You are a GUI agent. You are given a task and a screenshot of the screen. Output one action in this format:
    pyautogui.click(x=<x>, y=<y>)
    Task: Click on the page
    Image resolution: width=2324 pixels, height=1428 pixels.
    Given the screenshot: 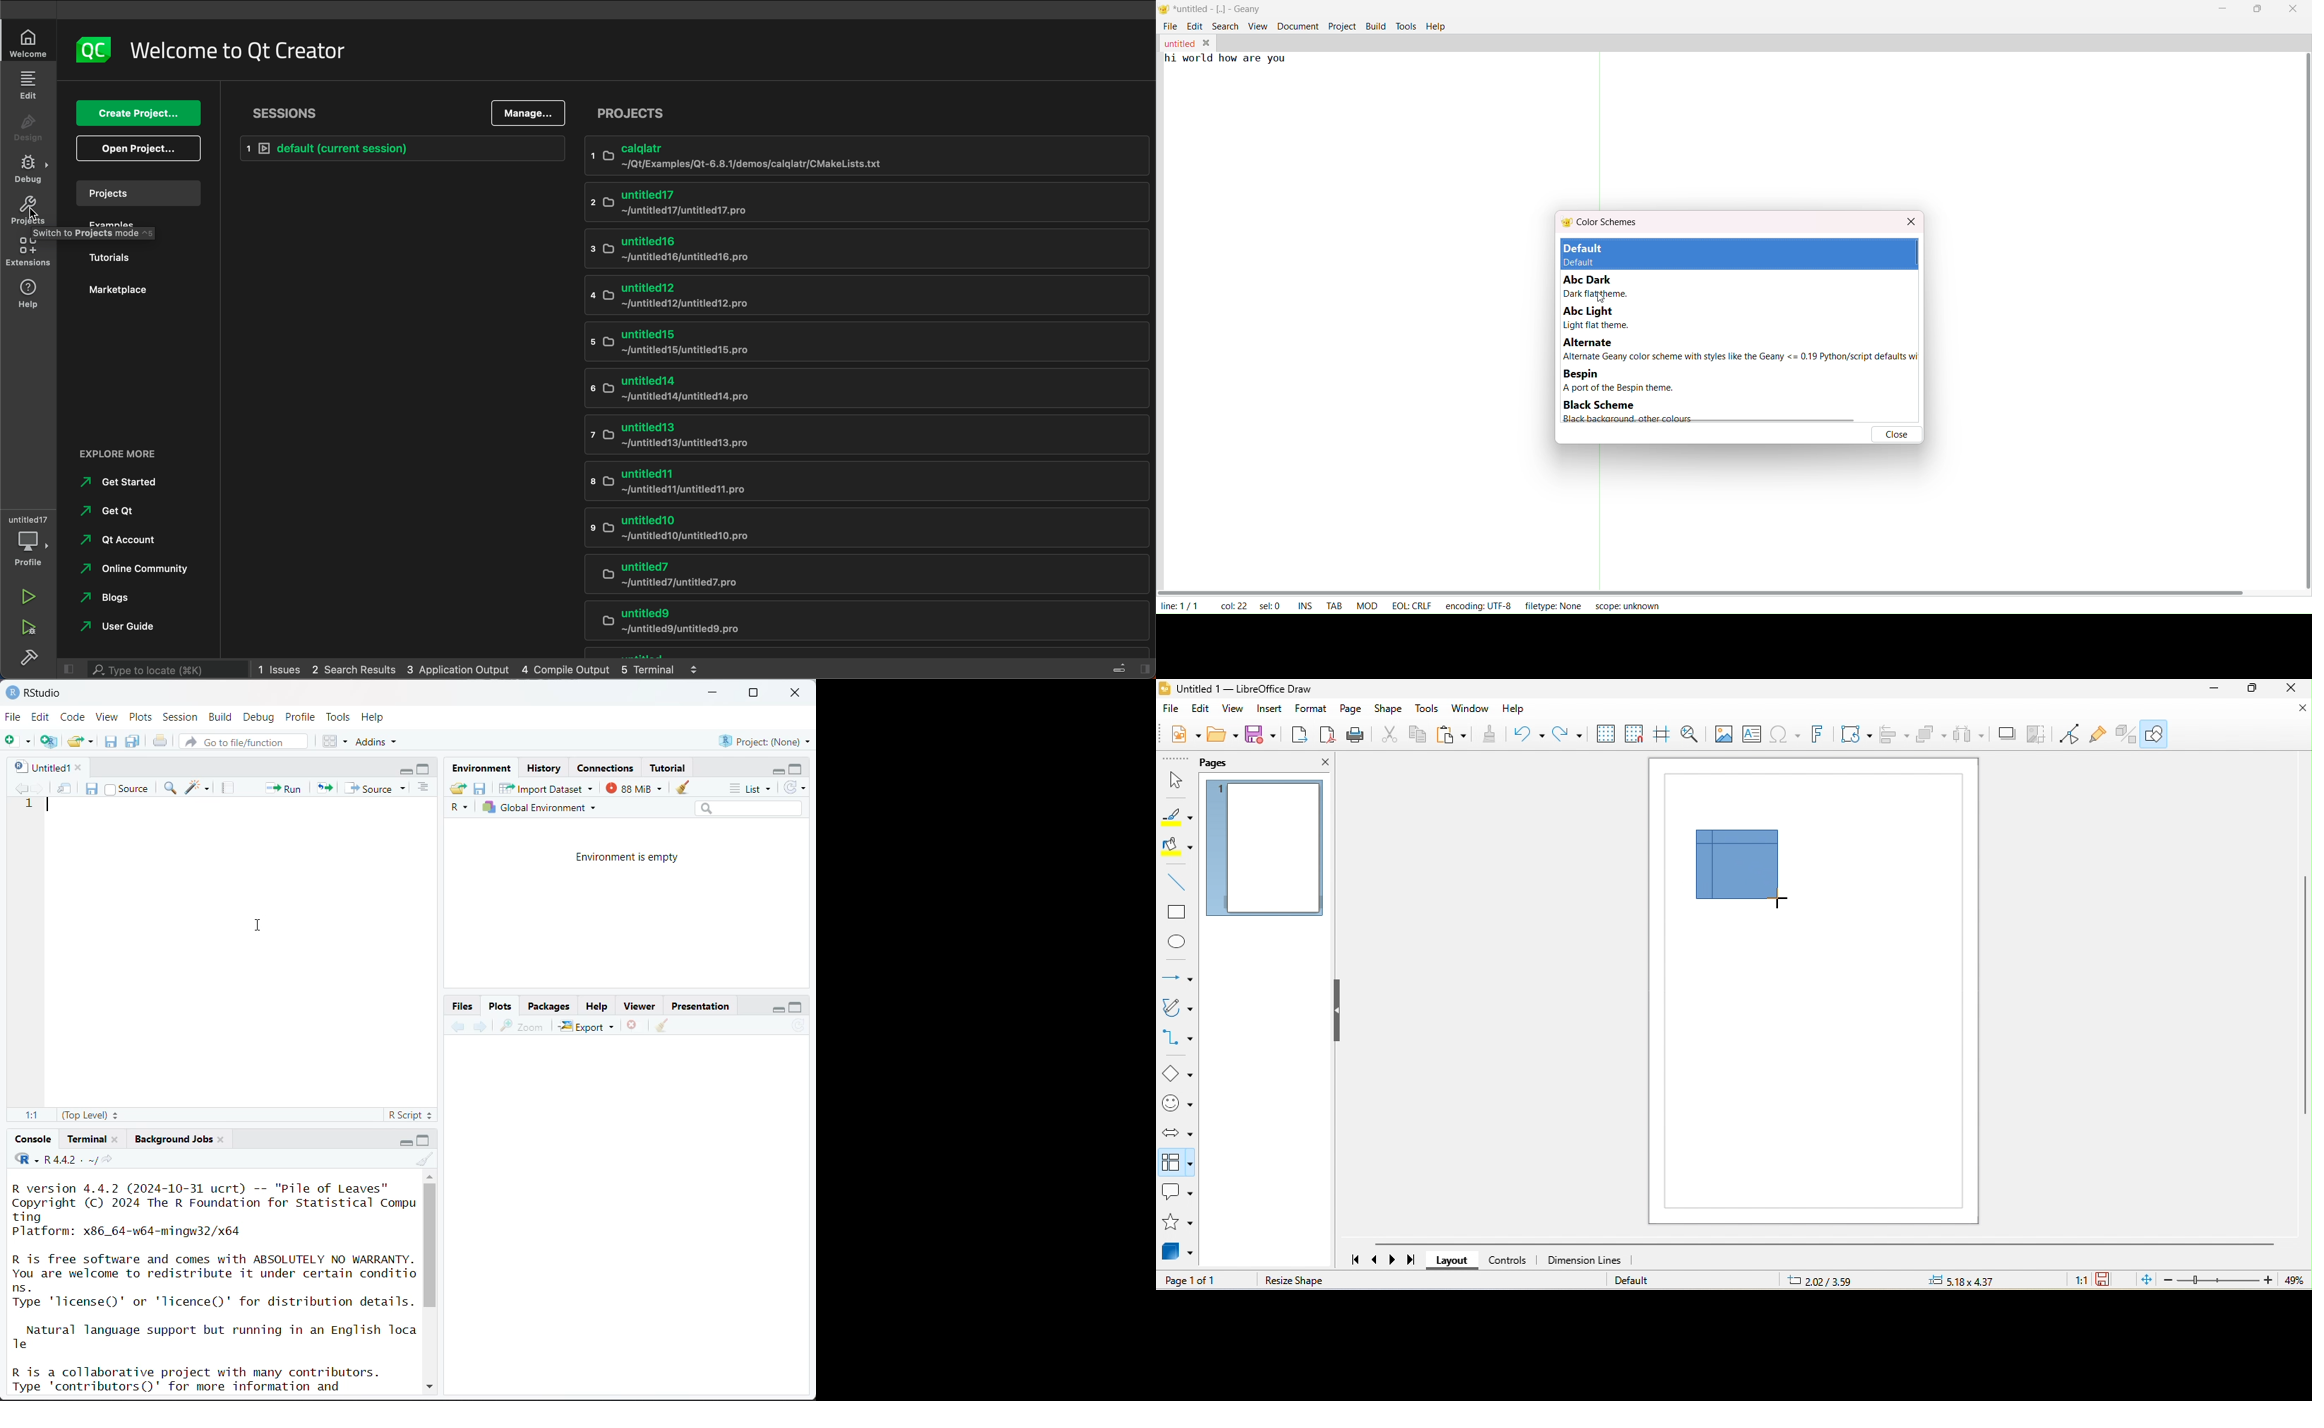 What is the action you would take?
    pyautogui.click(x=1351, y=709)
    